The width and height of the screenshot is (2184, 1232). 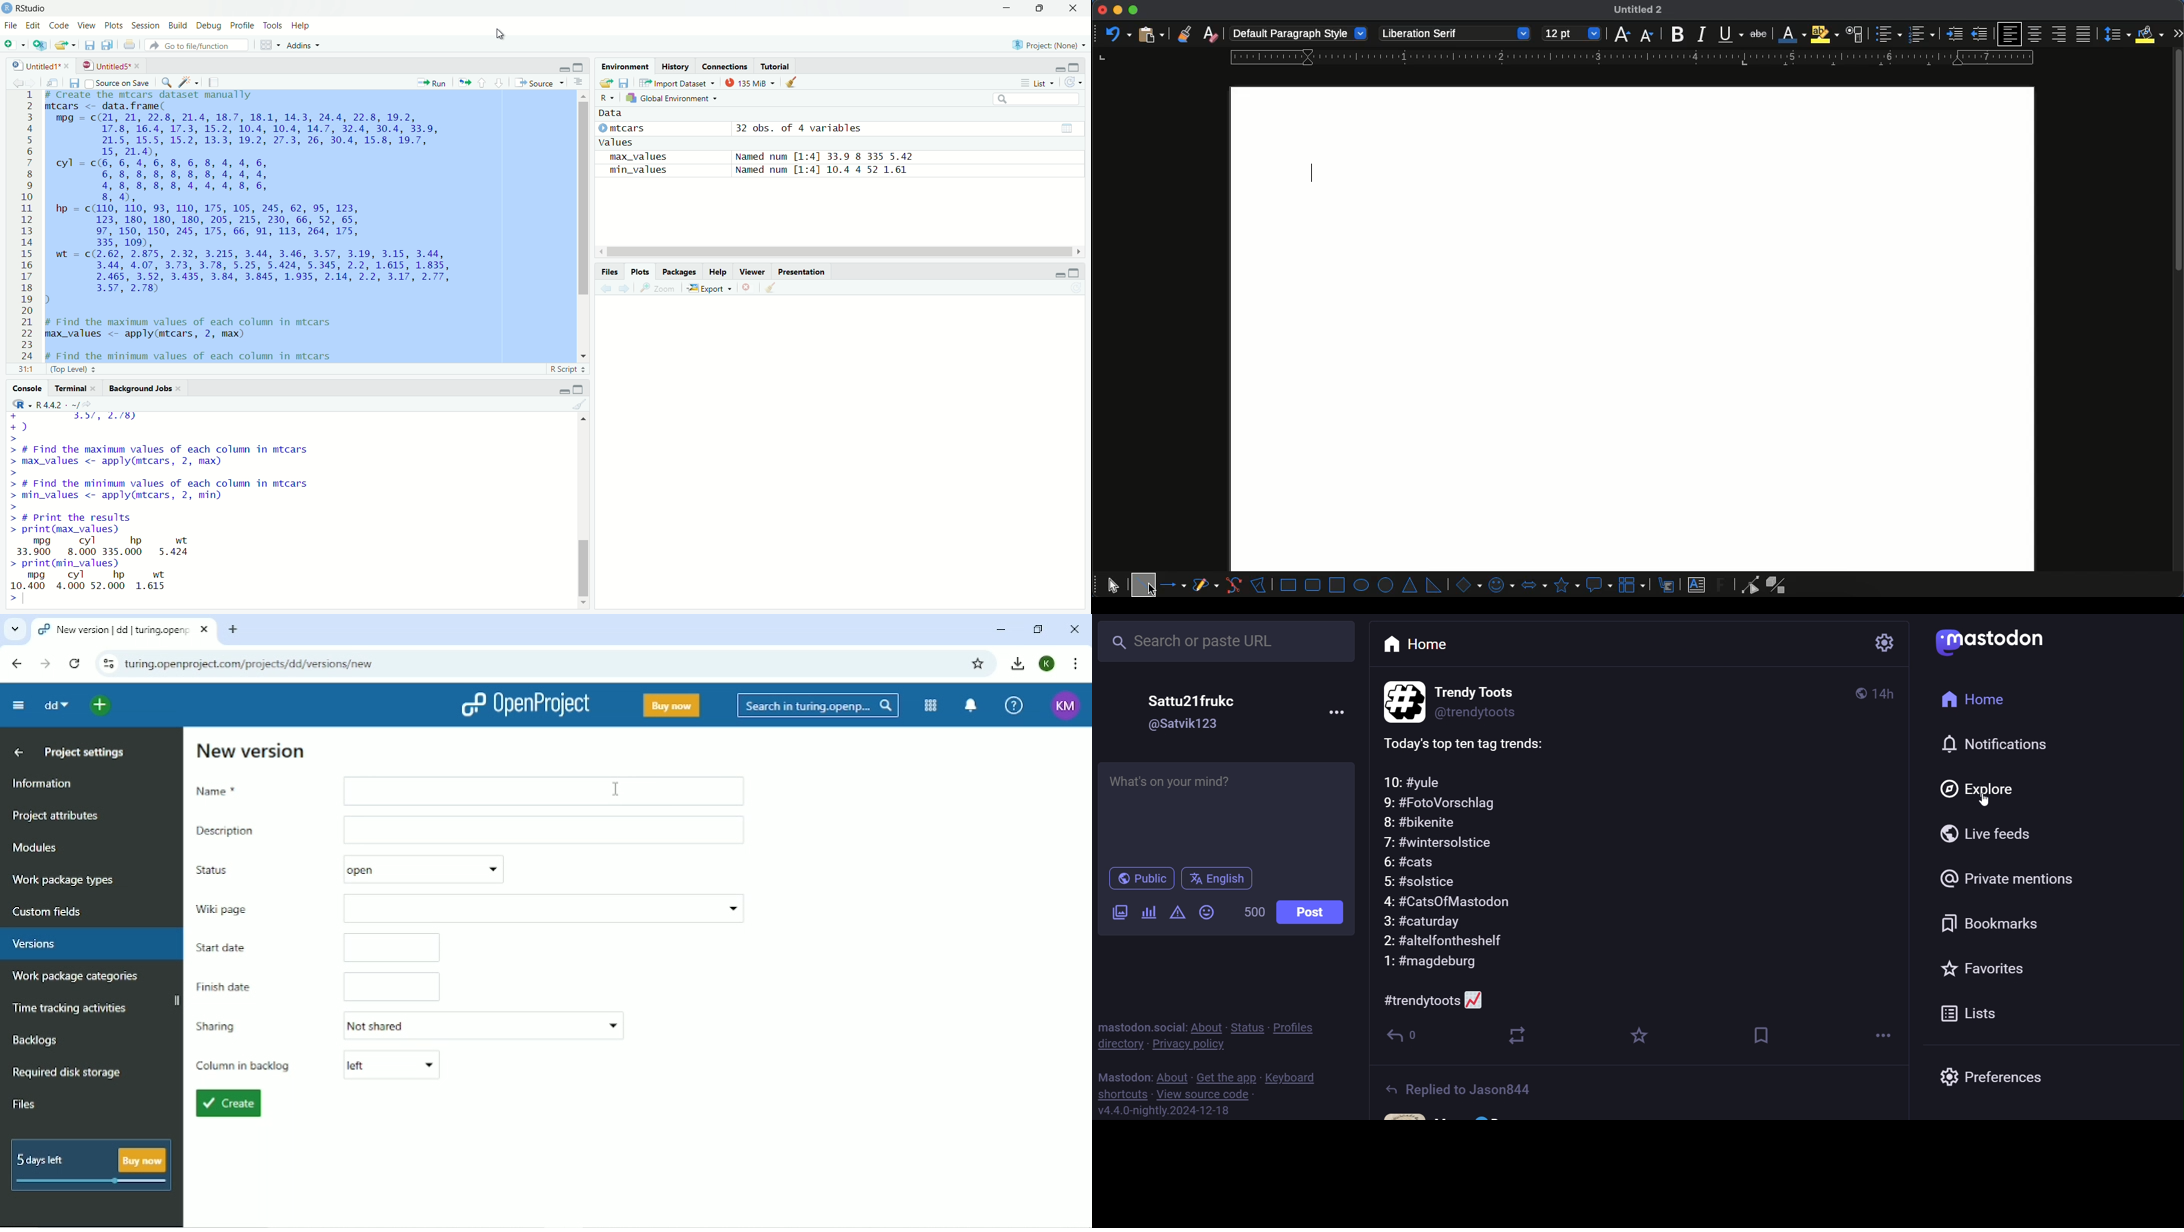 I want to click on Terminal, so click(x=70, y=389).